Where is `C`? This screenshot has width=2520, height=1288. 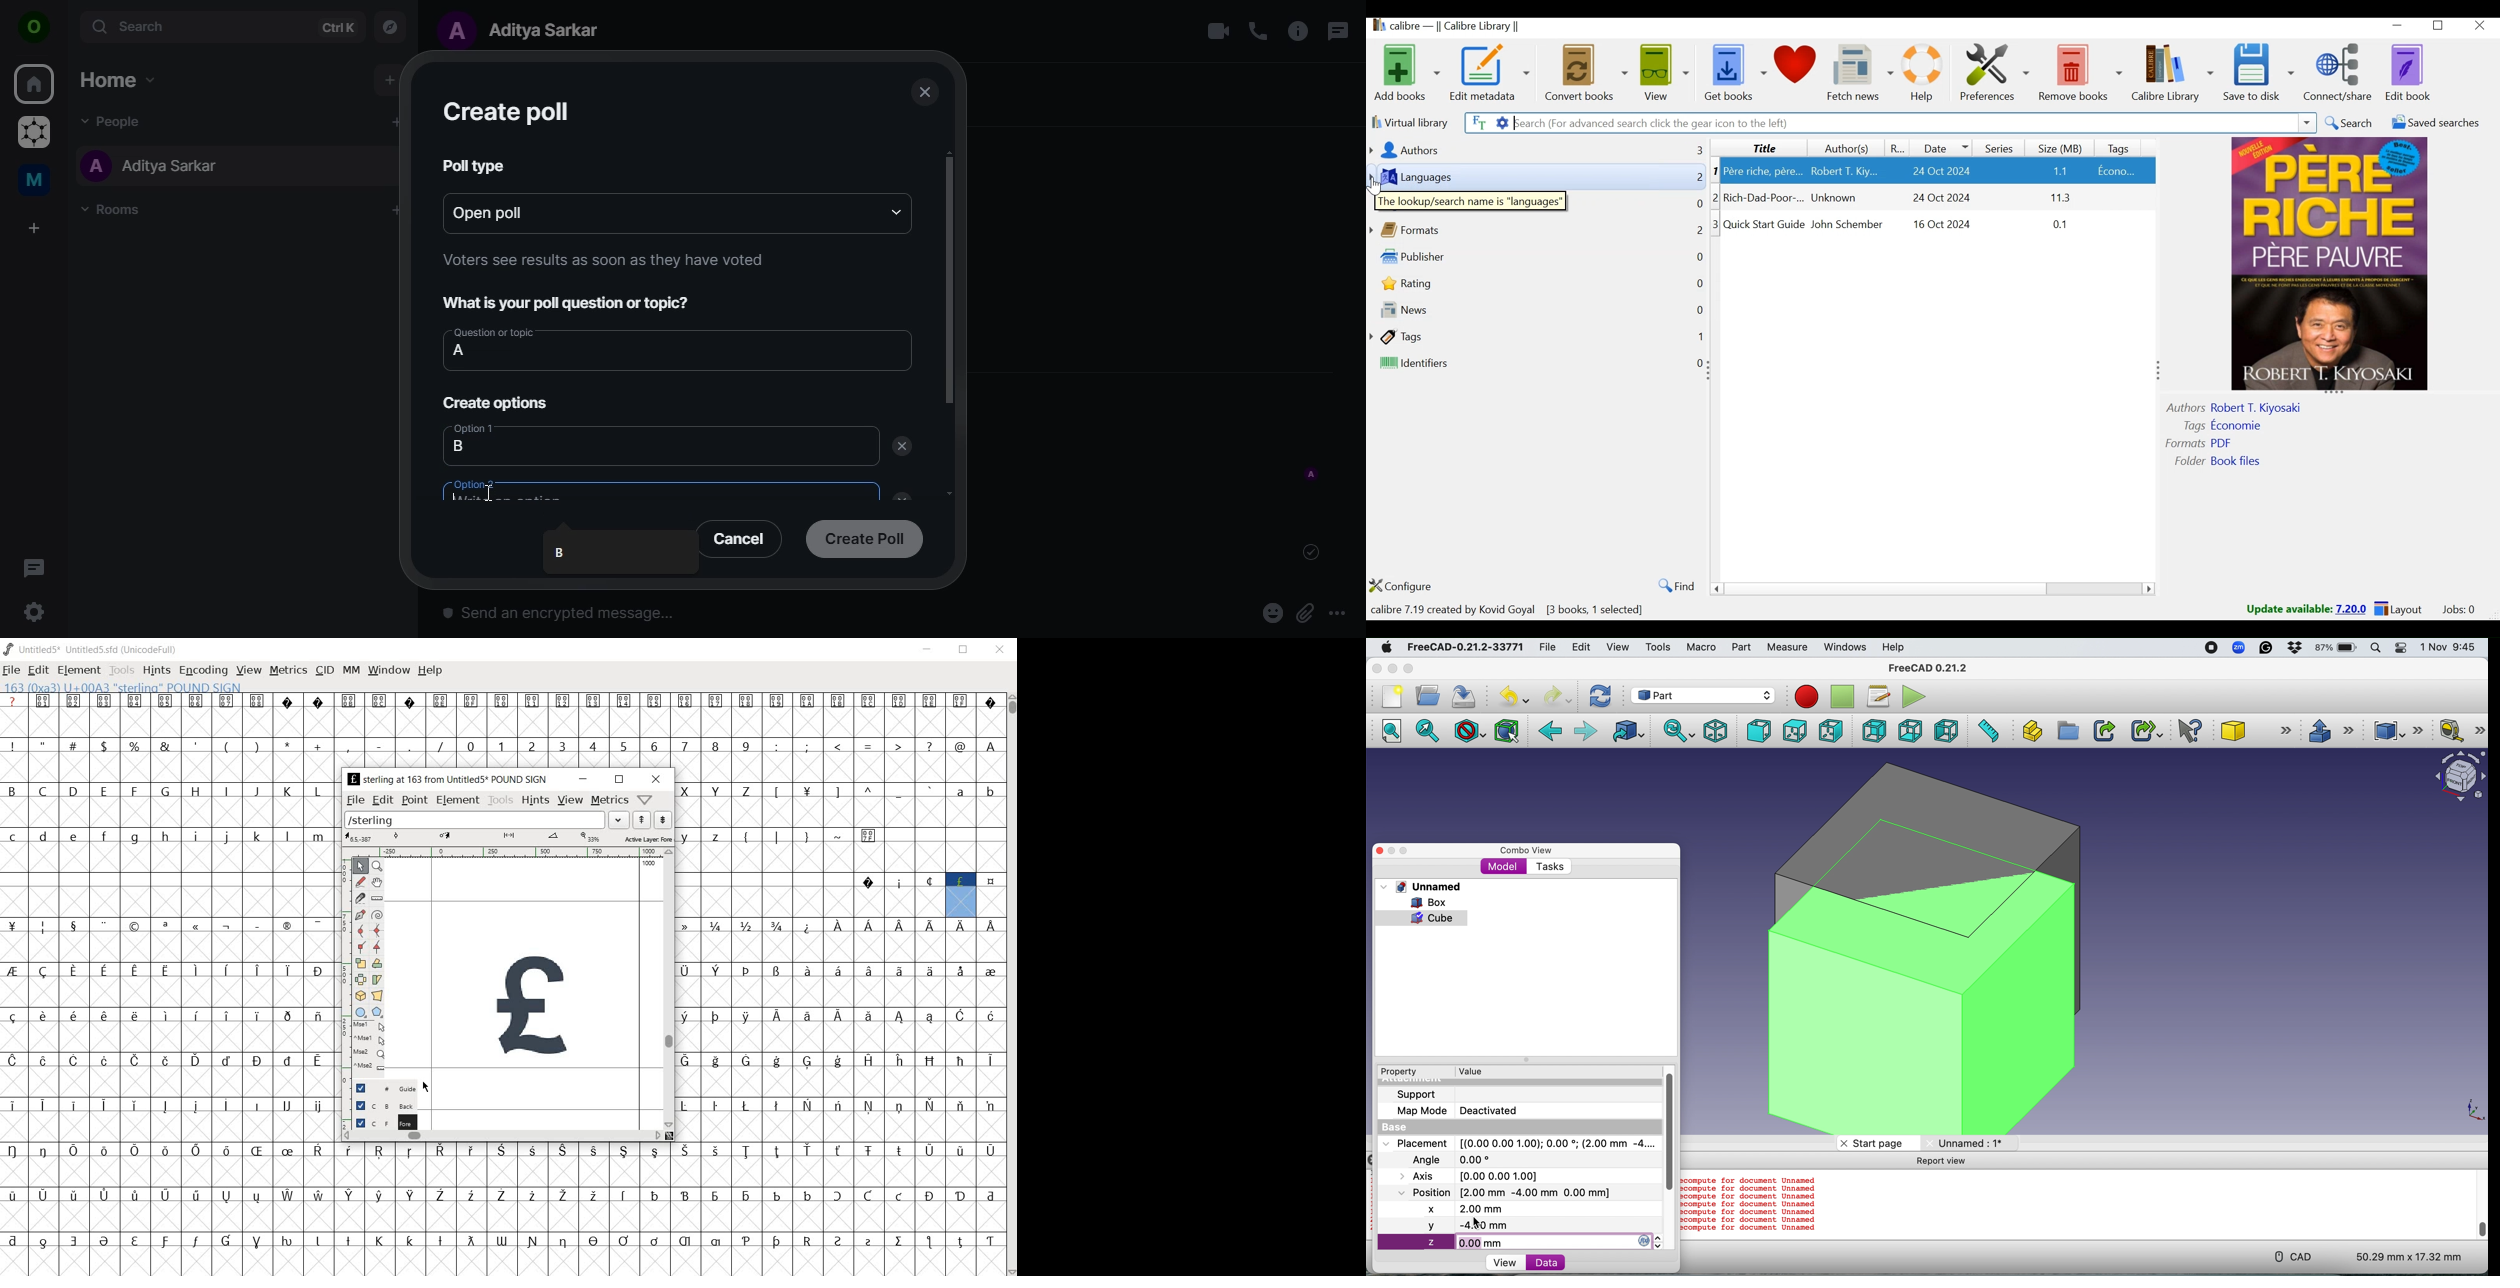 C is located at coordinates (44, 792).